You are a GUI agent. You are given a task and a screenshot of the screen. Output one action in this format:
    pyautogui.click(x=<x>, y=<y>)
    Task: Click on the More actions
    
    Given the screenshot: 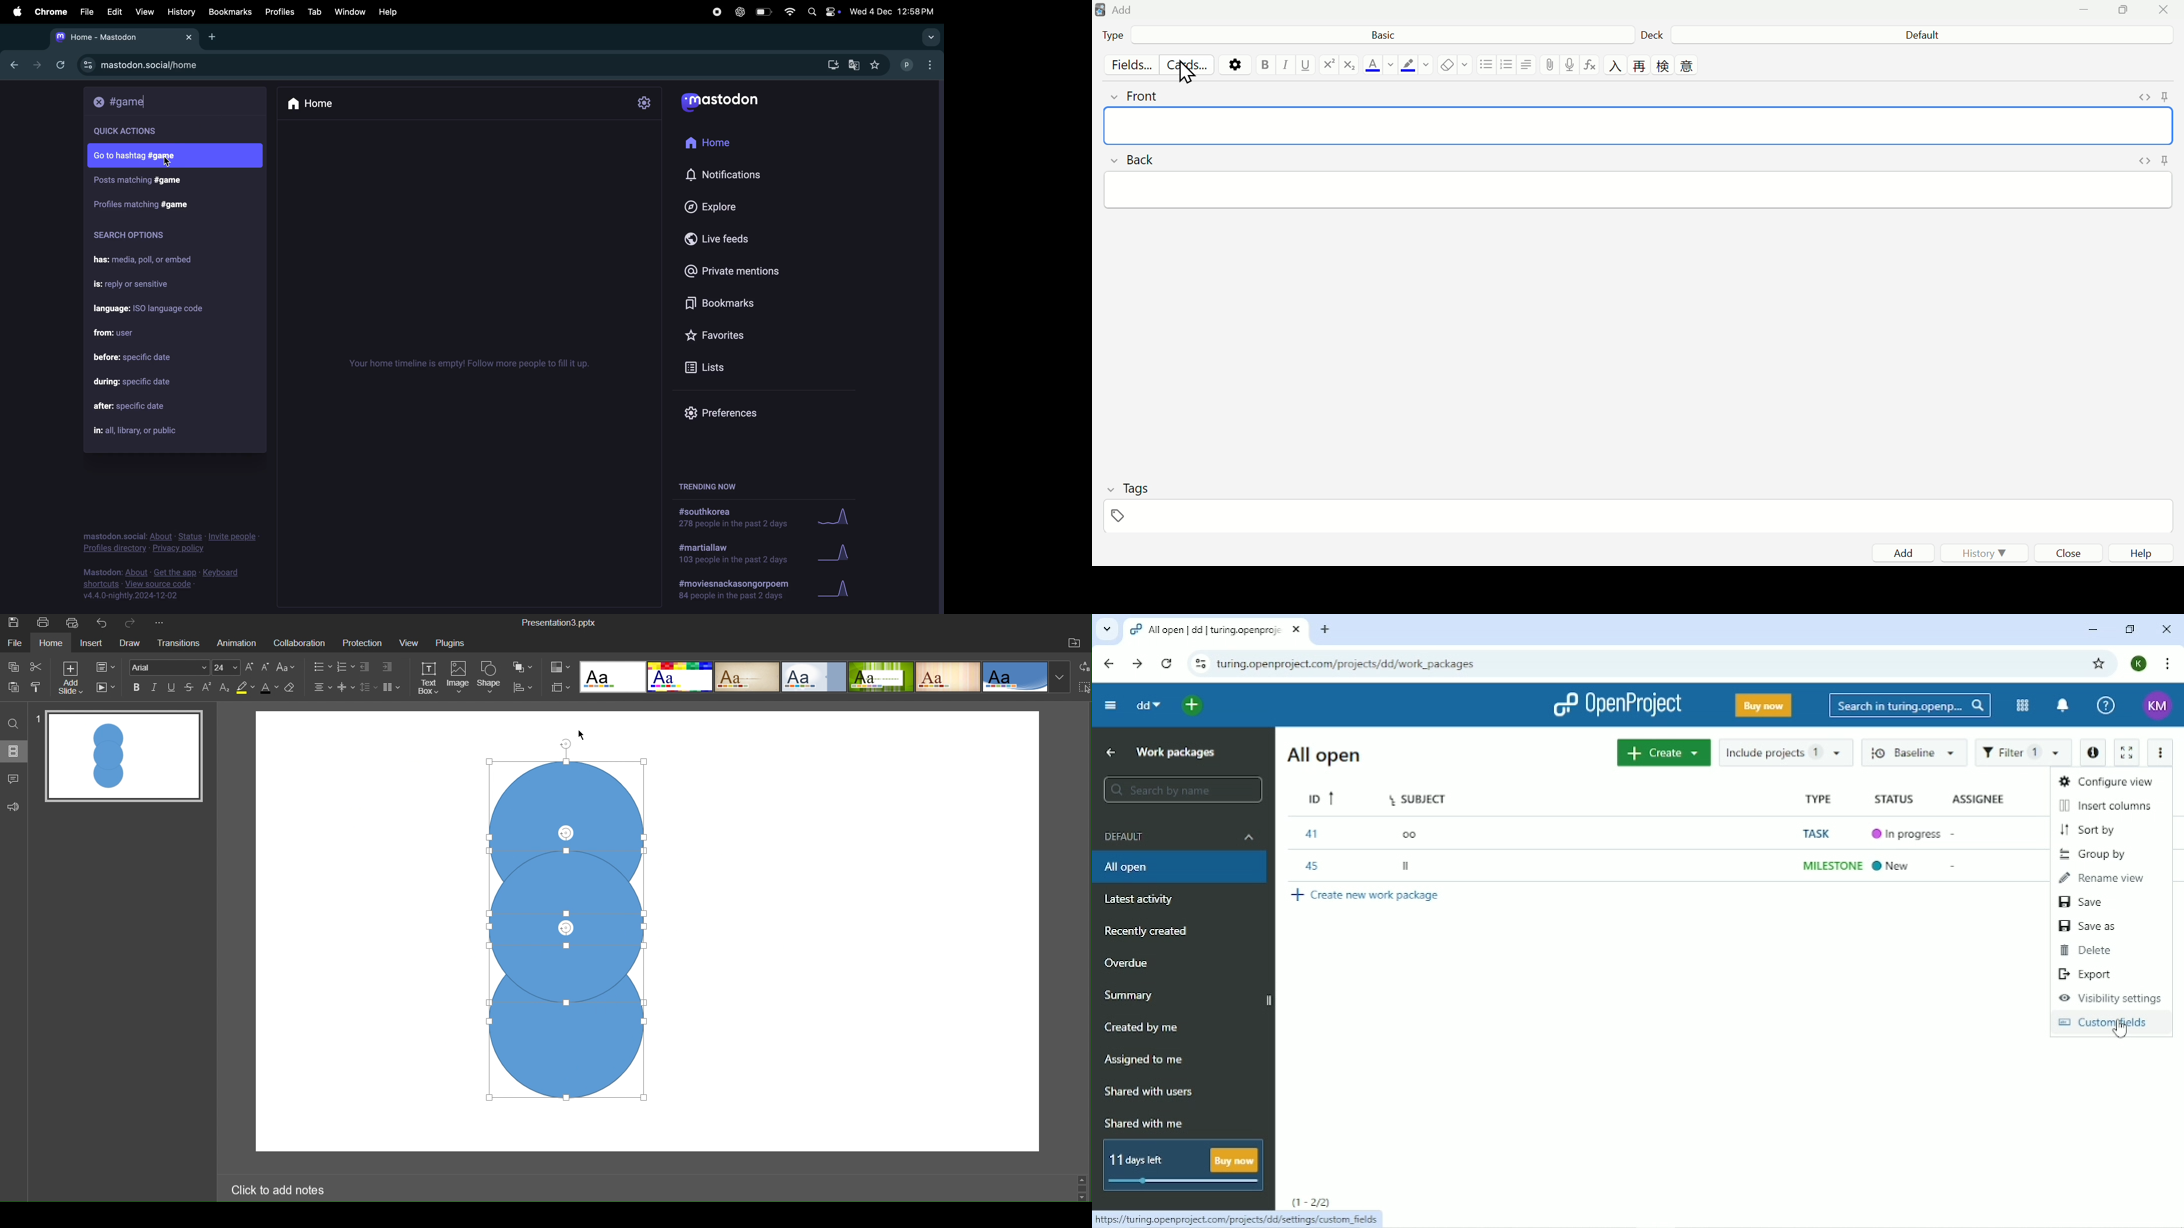 What is the action you would take?
    pyautogui.click(x=2162, y=753)
    